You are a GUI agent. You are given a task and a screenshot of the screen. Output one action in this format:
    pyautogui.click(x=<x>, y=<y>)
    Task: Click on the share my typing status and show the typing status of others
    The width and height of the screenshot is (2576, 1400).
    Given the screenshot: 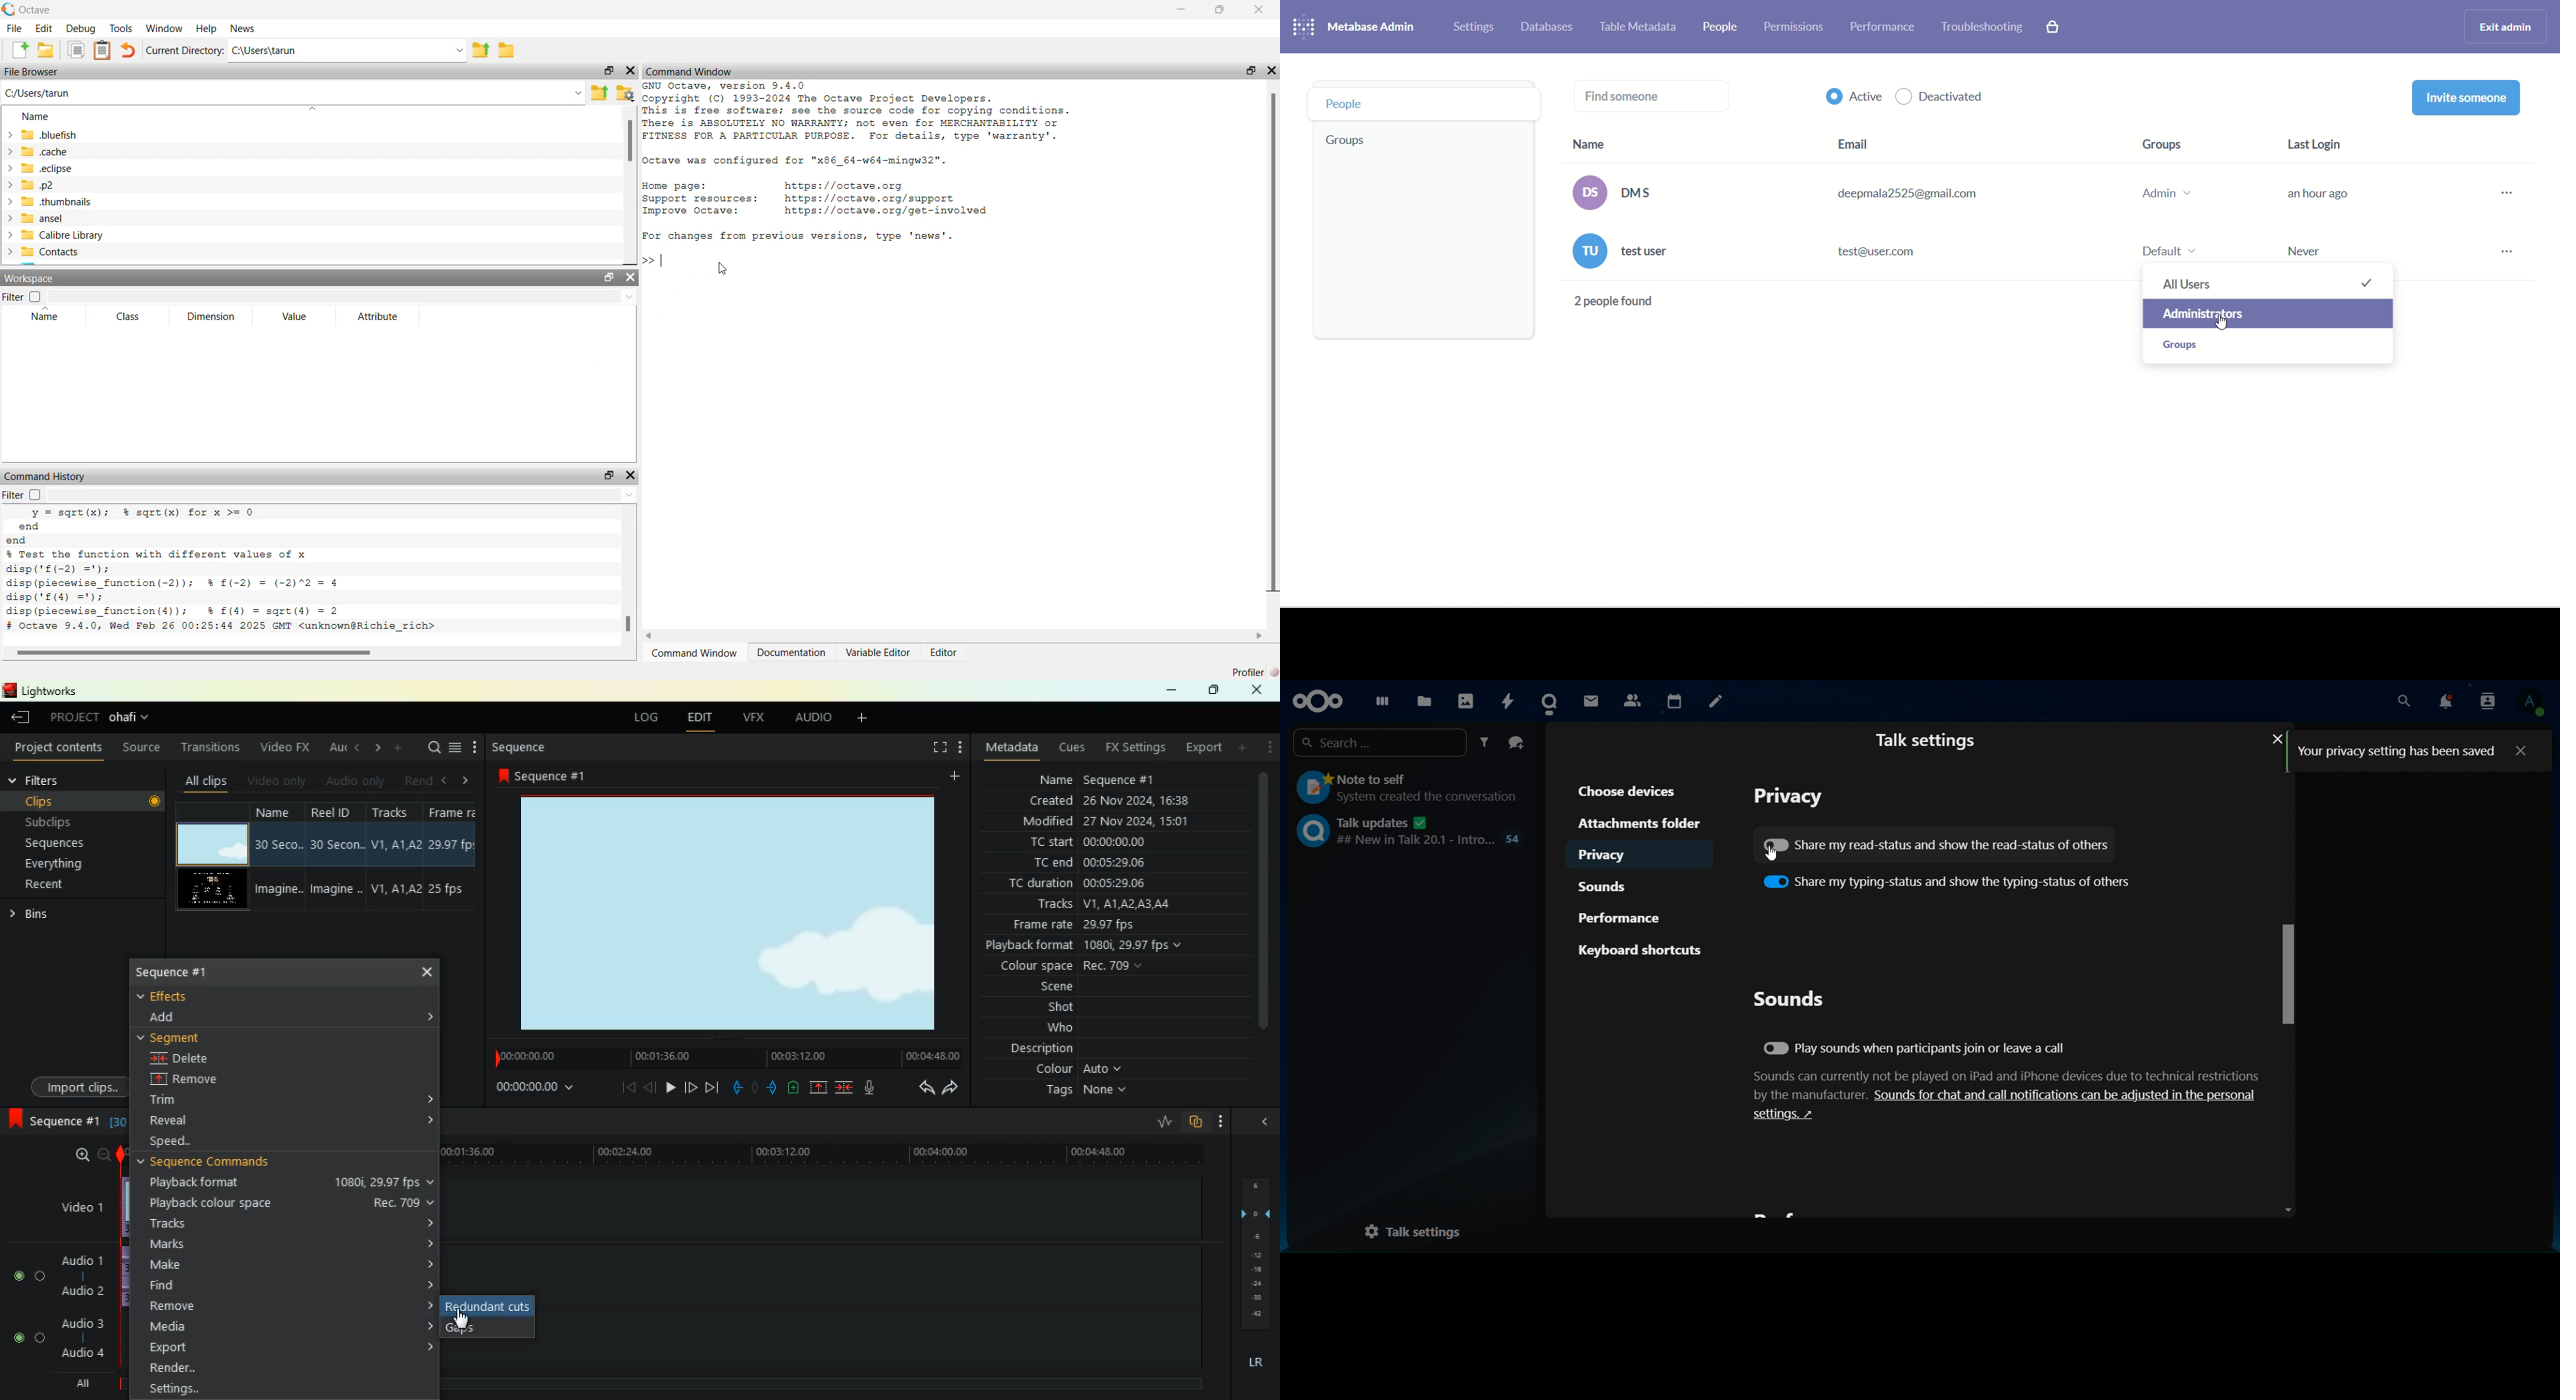 What is the action you would take?
    pyautogui.click(x=1947, y=880)
    